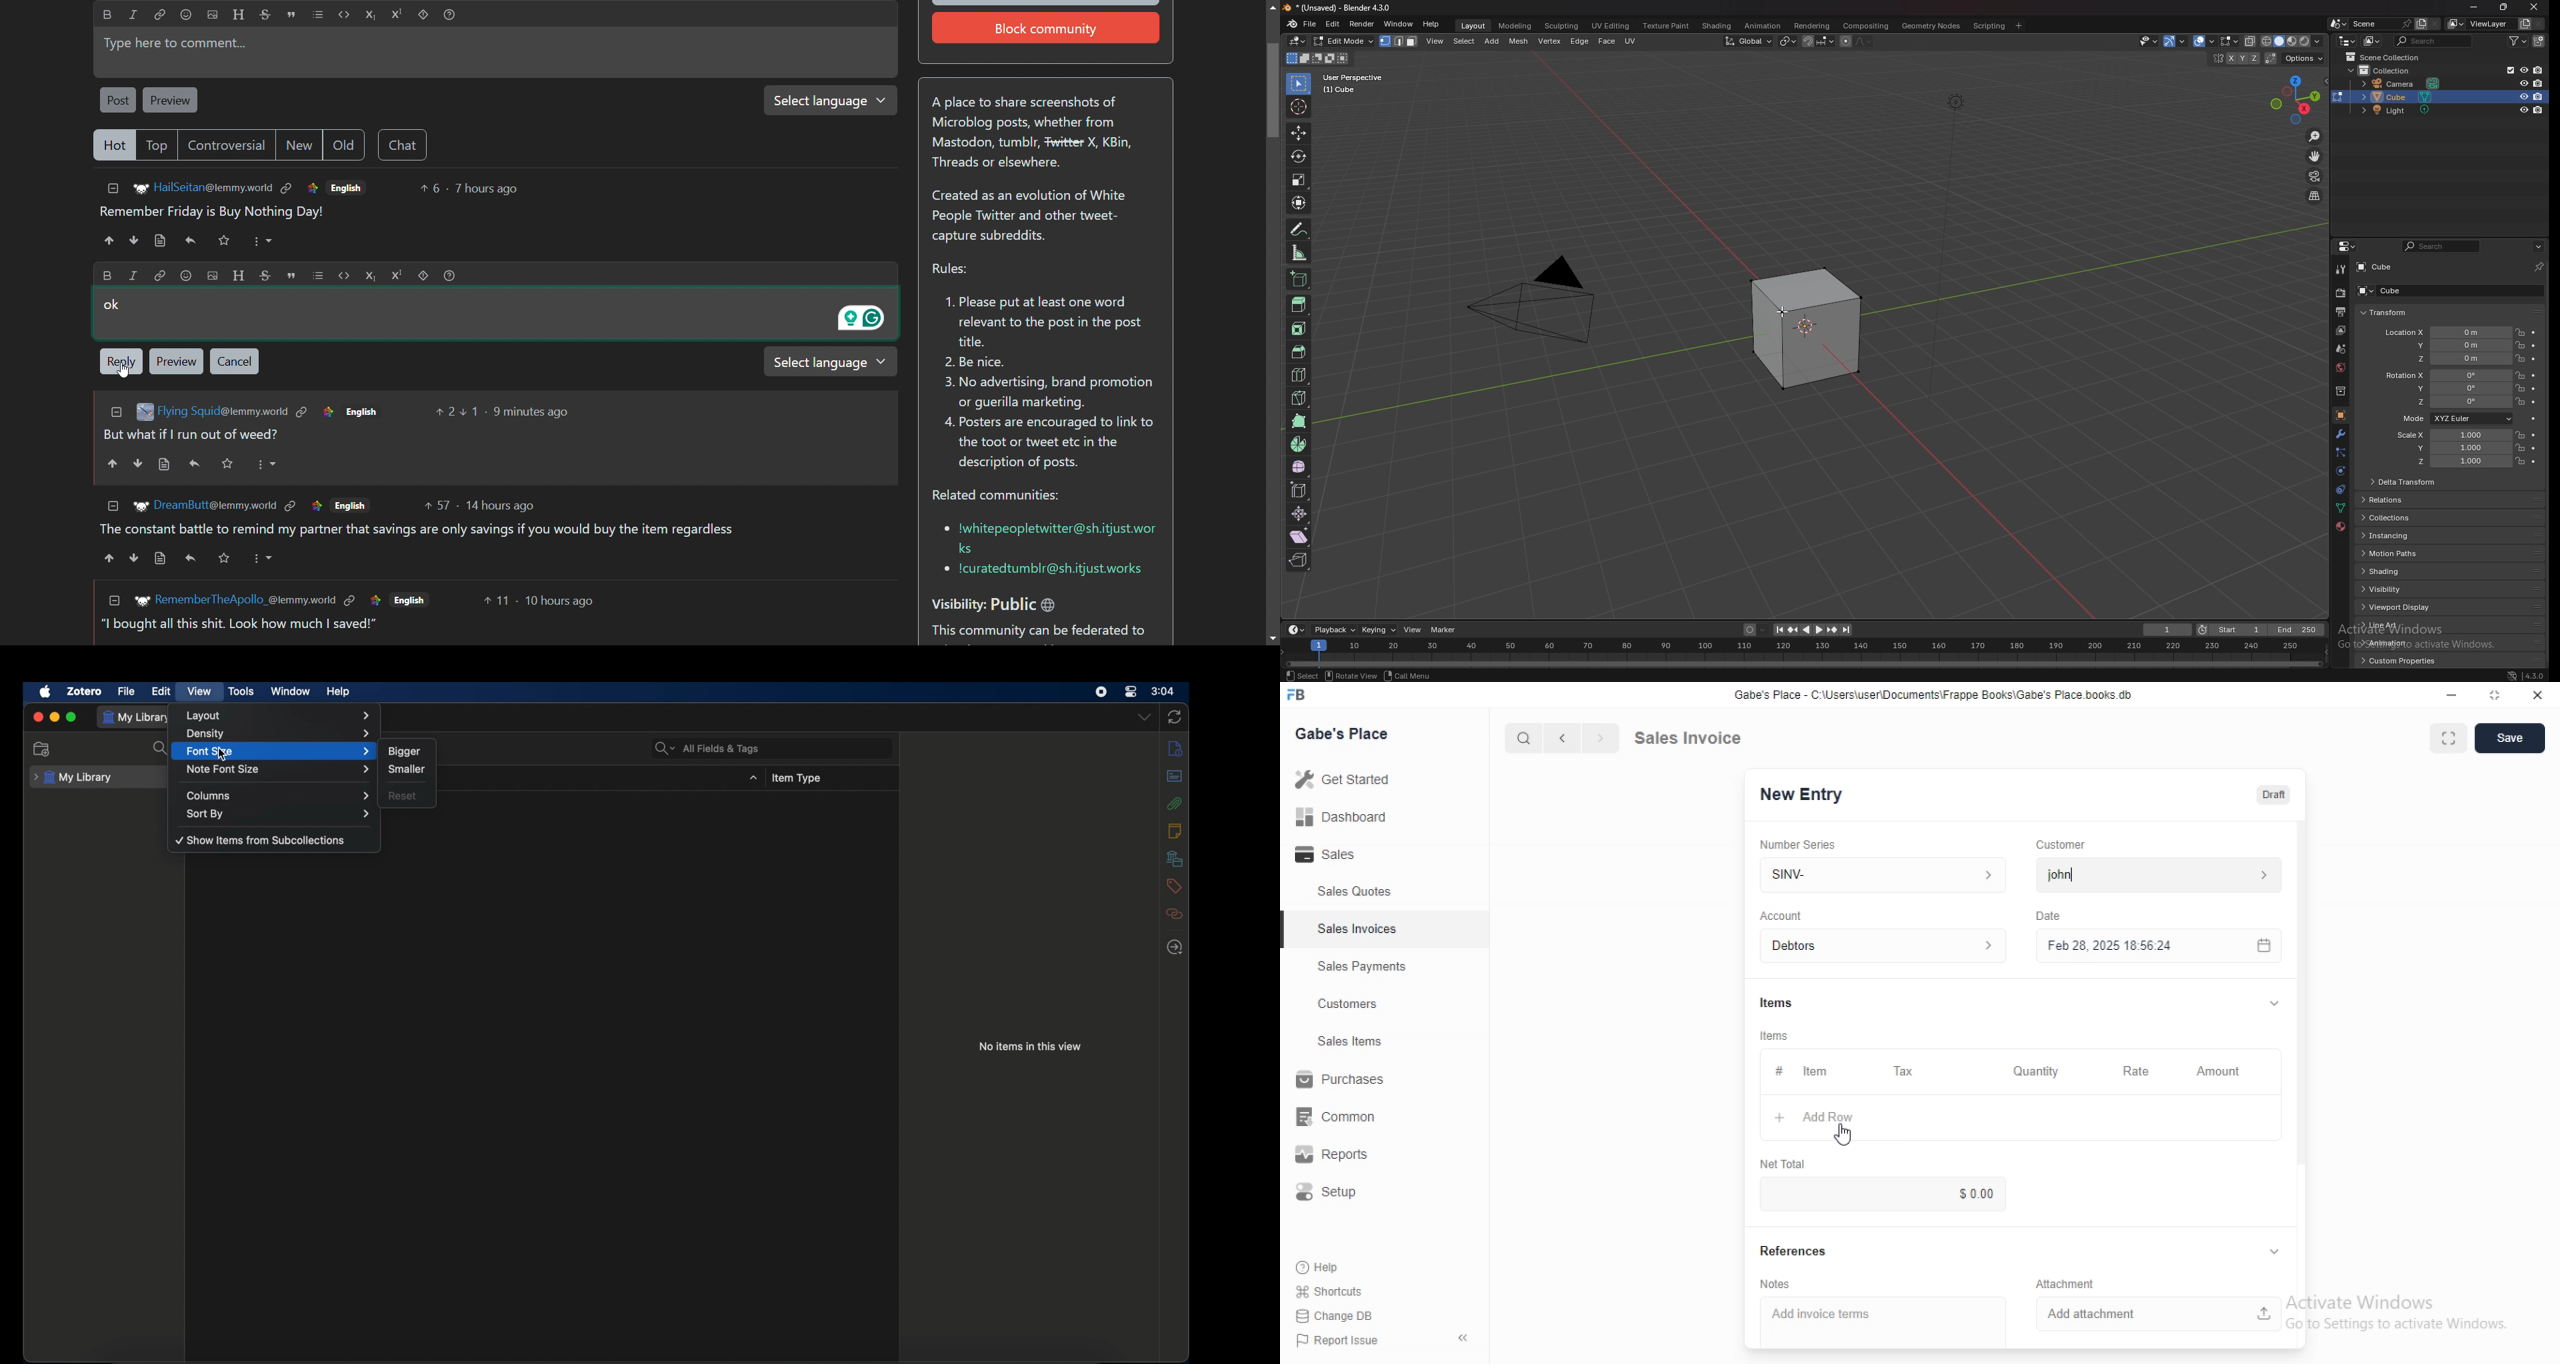 The width and height of the screenshot is (2576, 1372). Describe the element at coordinates (1341, 1290) in the screenshot. I see `Shortcuts` at that location.